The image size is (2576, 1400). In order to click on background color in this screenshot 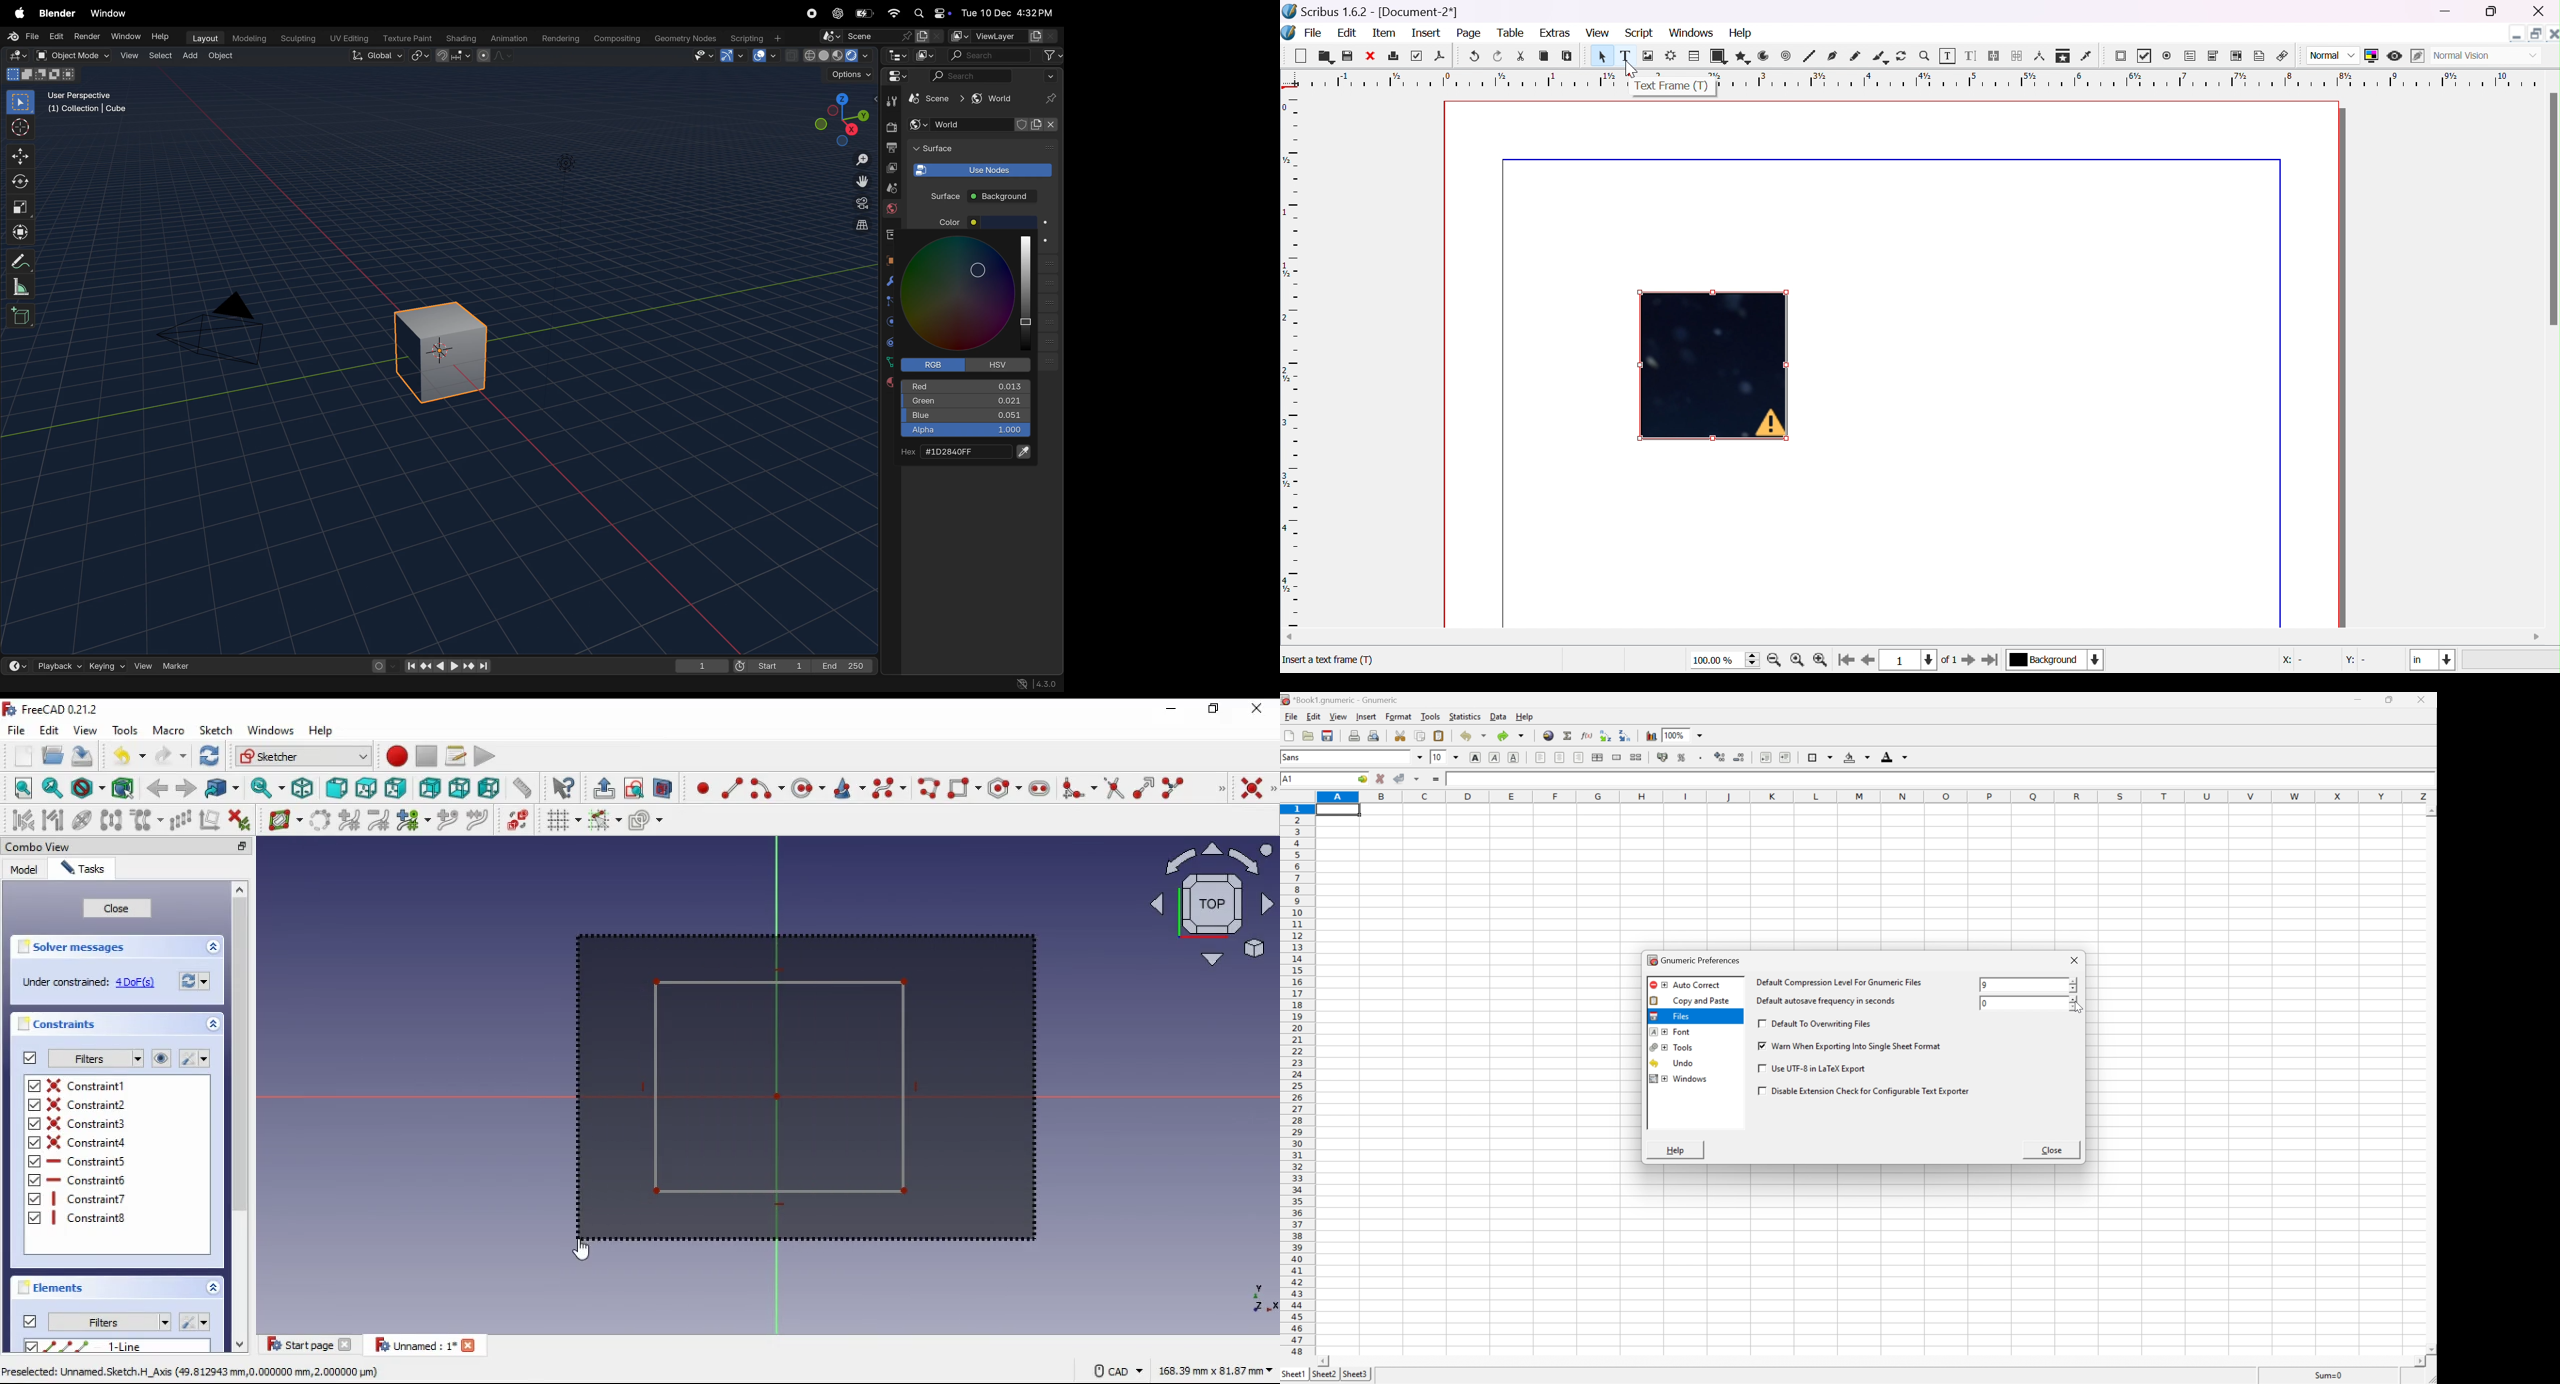, I will do `click(1859, 757)`.